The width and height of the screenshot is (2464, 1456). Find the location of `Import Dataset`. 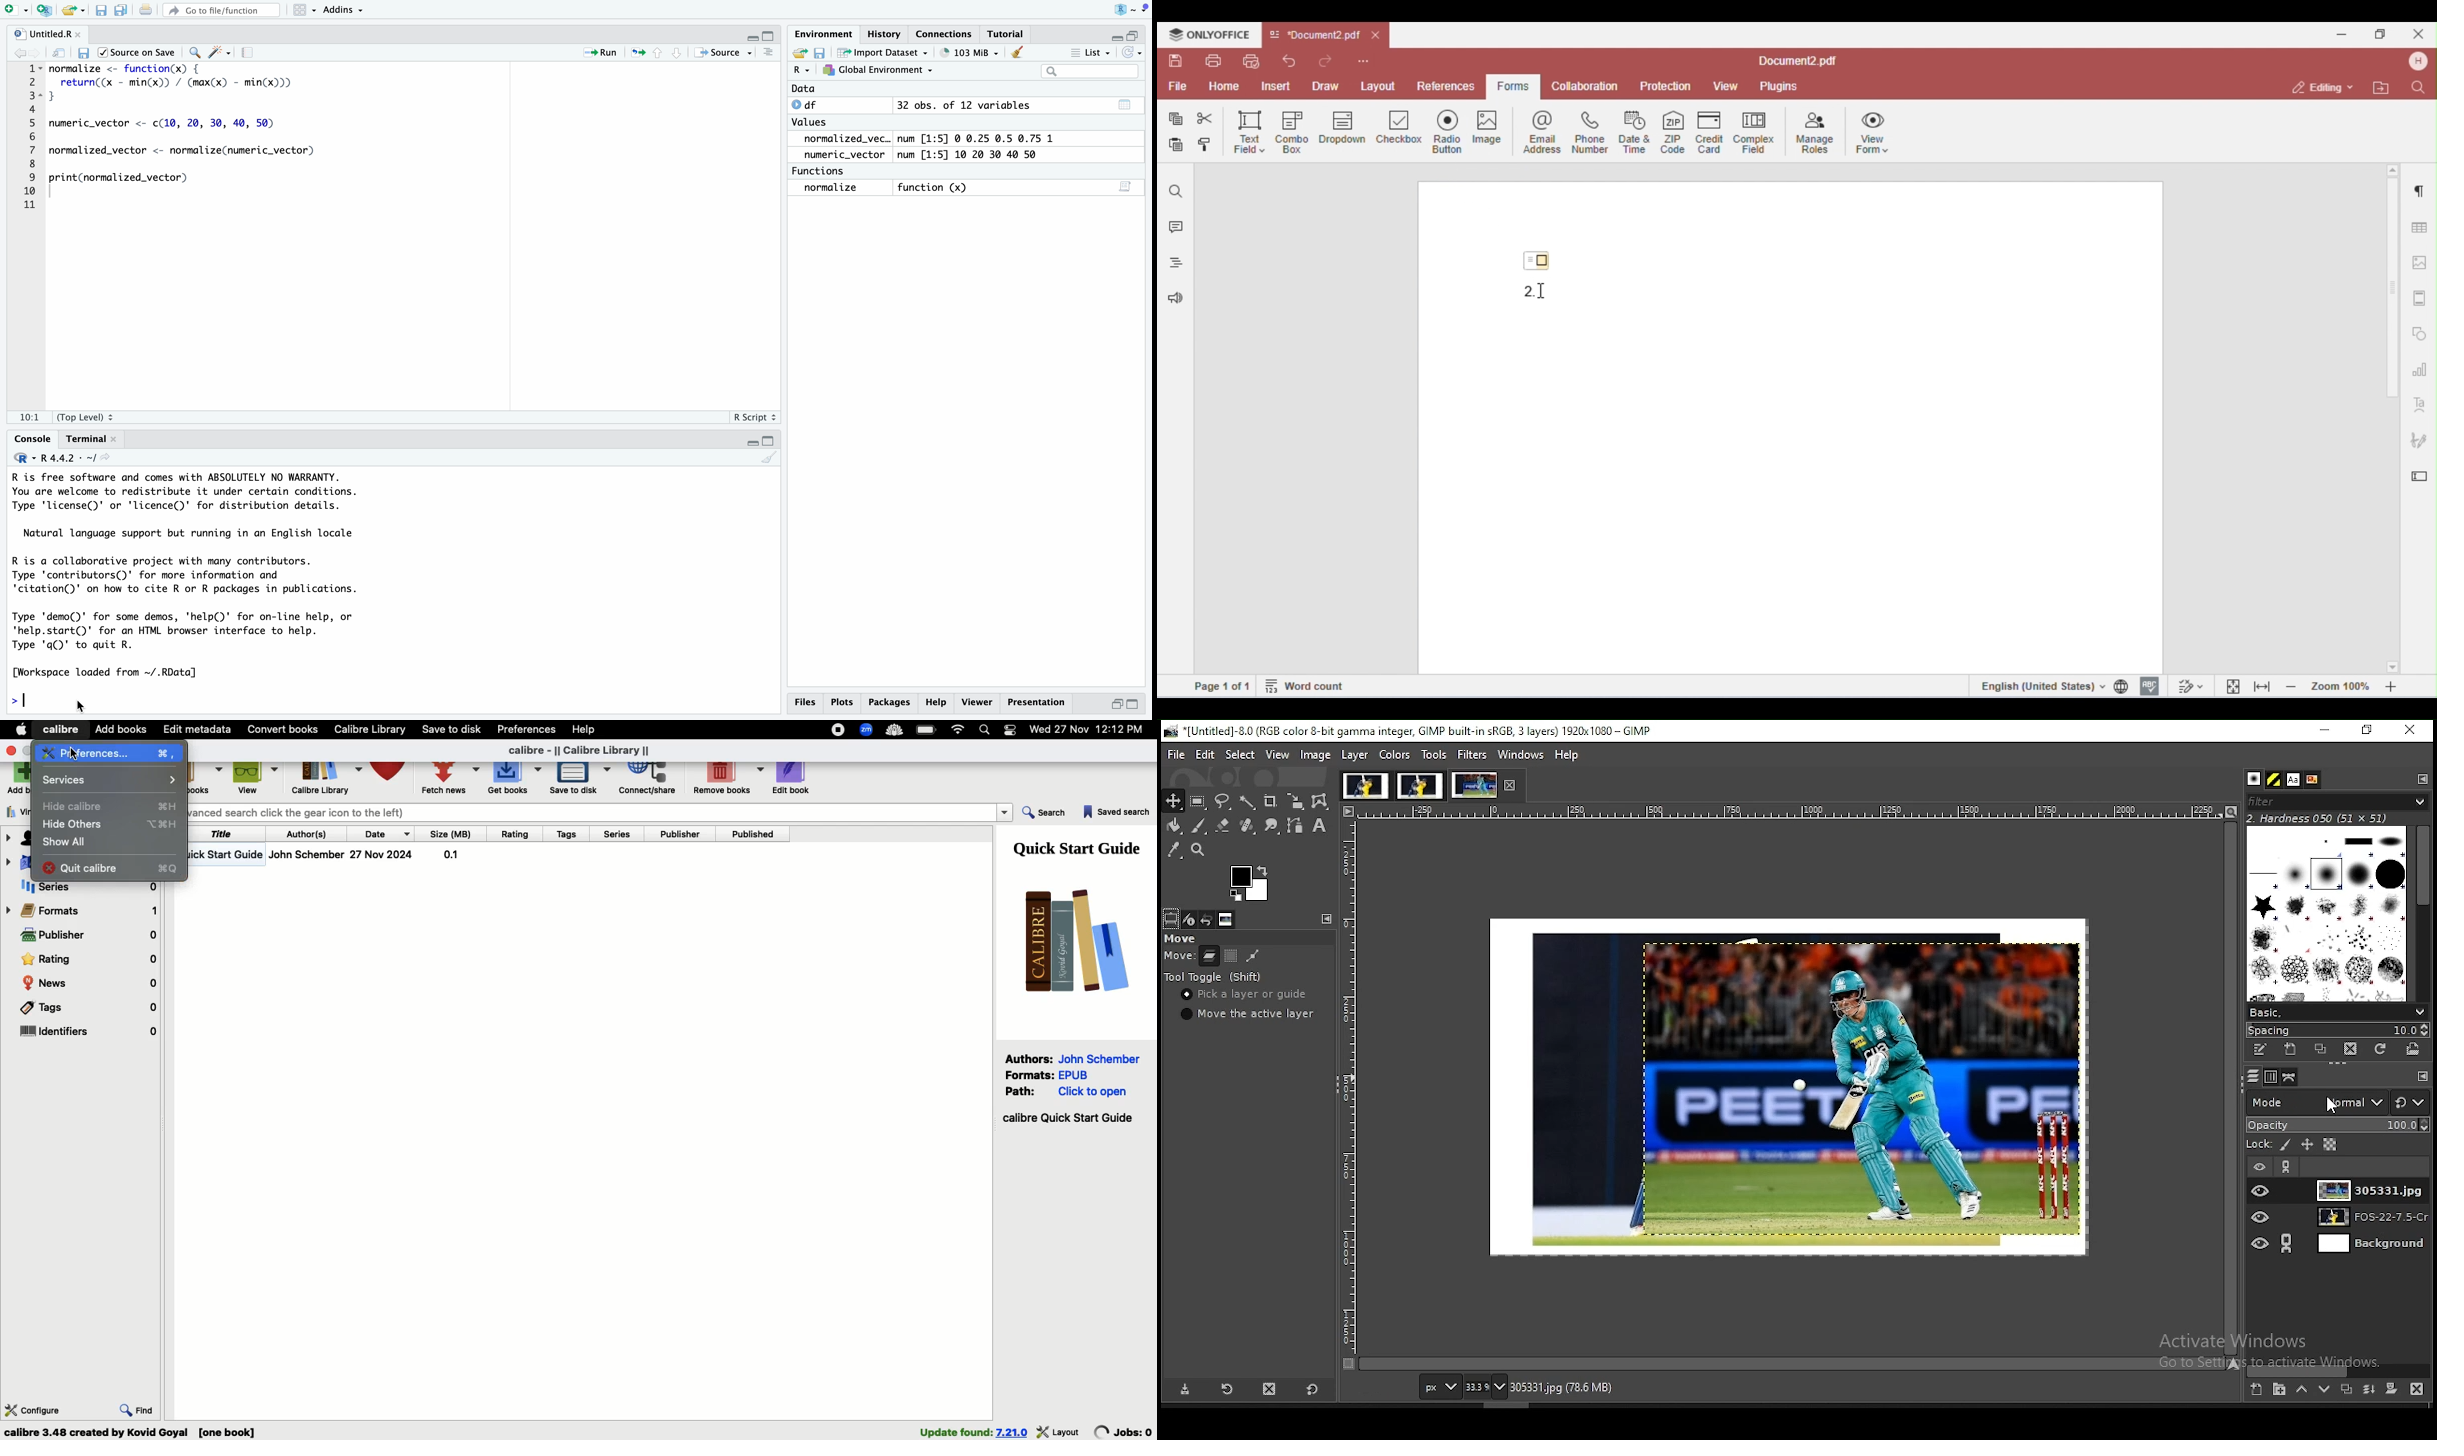

Import Dataset is located at coordinates (882, 52).